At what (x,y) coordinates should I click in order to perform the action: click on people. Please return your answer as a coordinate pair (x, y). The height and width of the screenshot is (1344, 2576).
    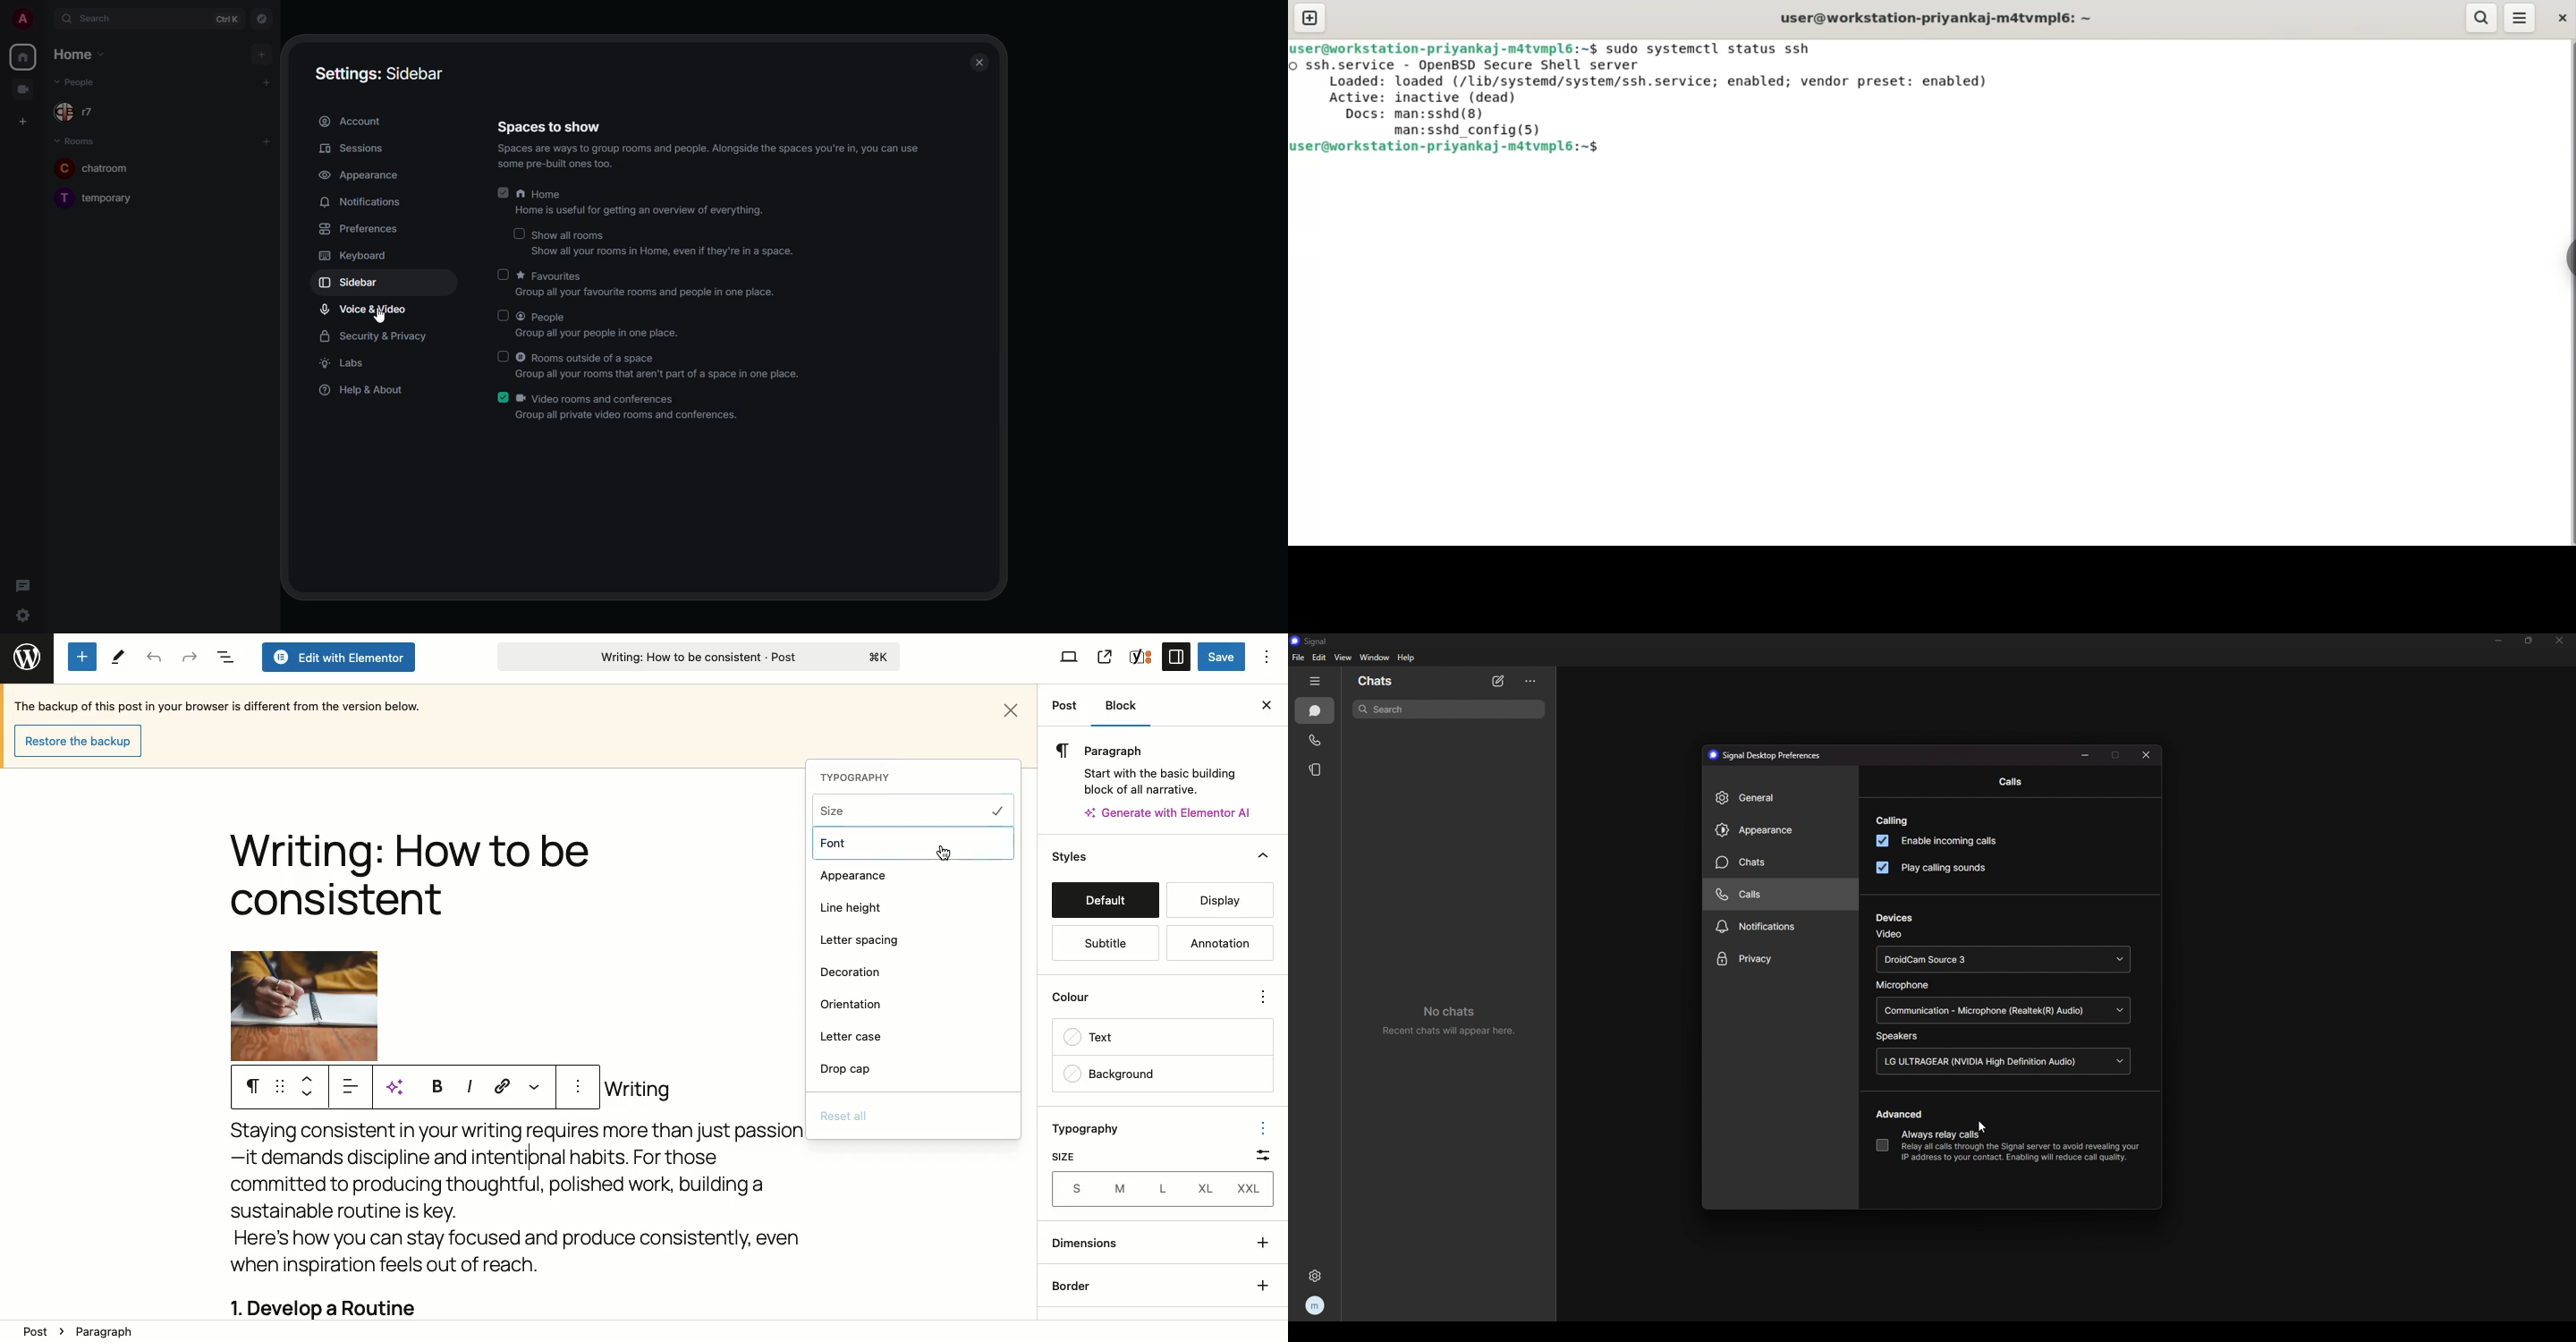
    Looking at the image, I should click on (86, 82).